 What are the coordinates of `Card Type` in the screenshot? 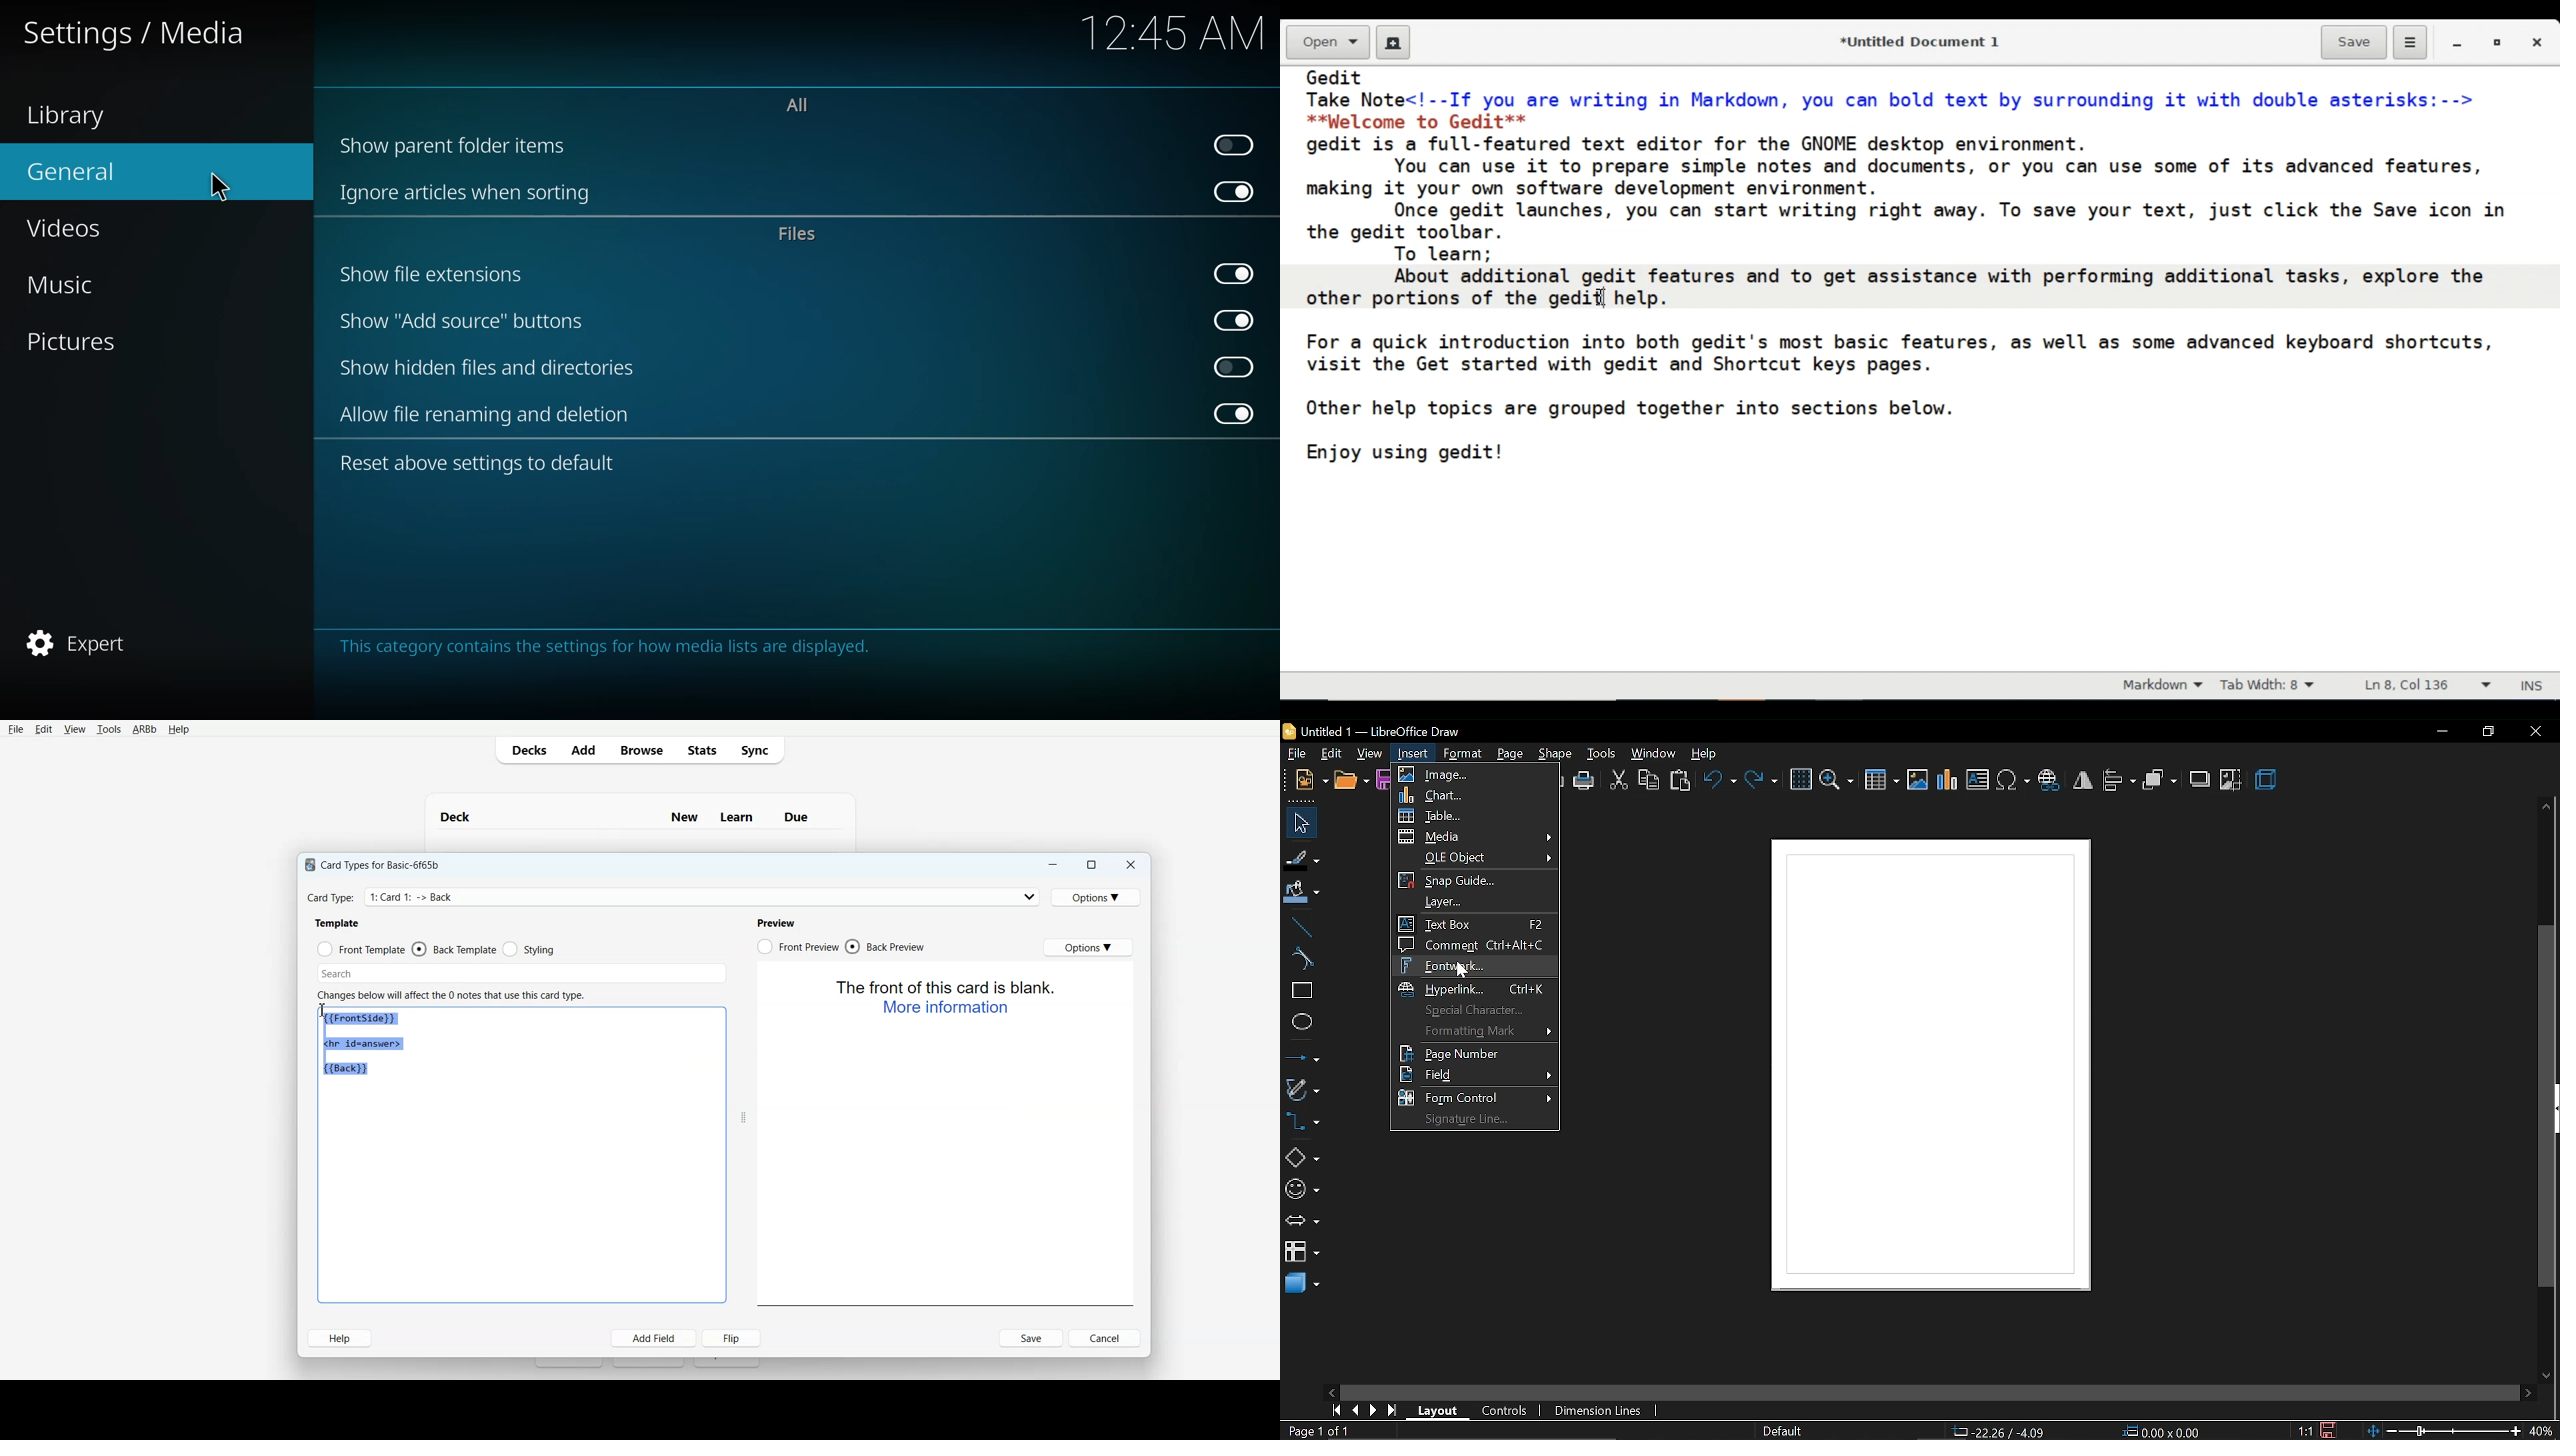 It's located at (673, 896).